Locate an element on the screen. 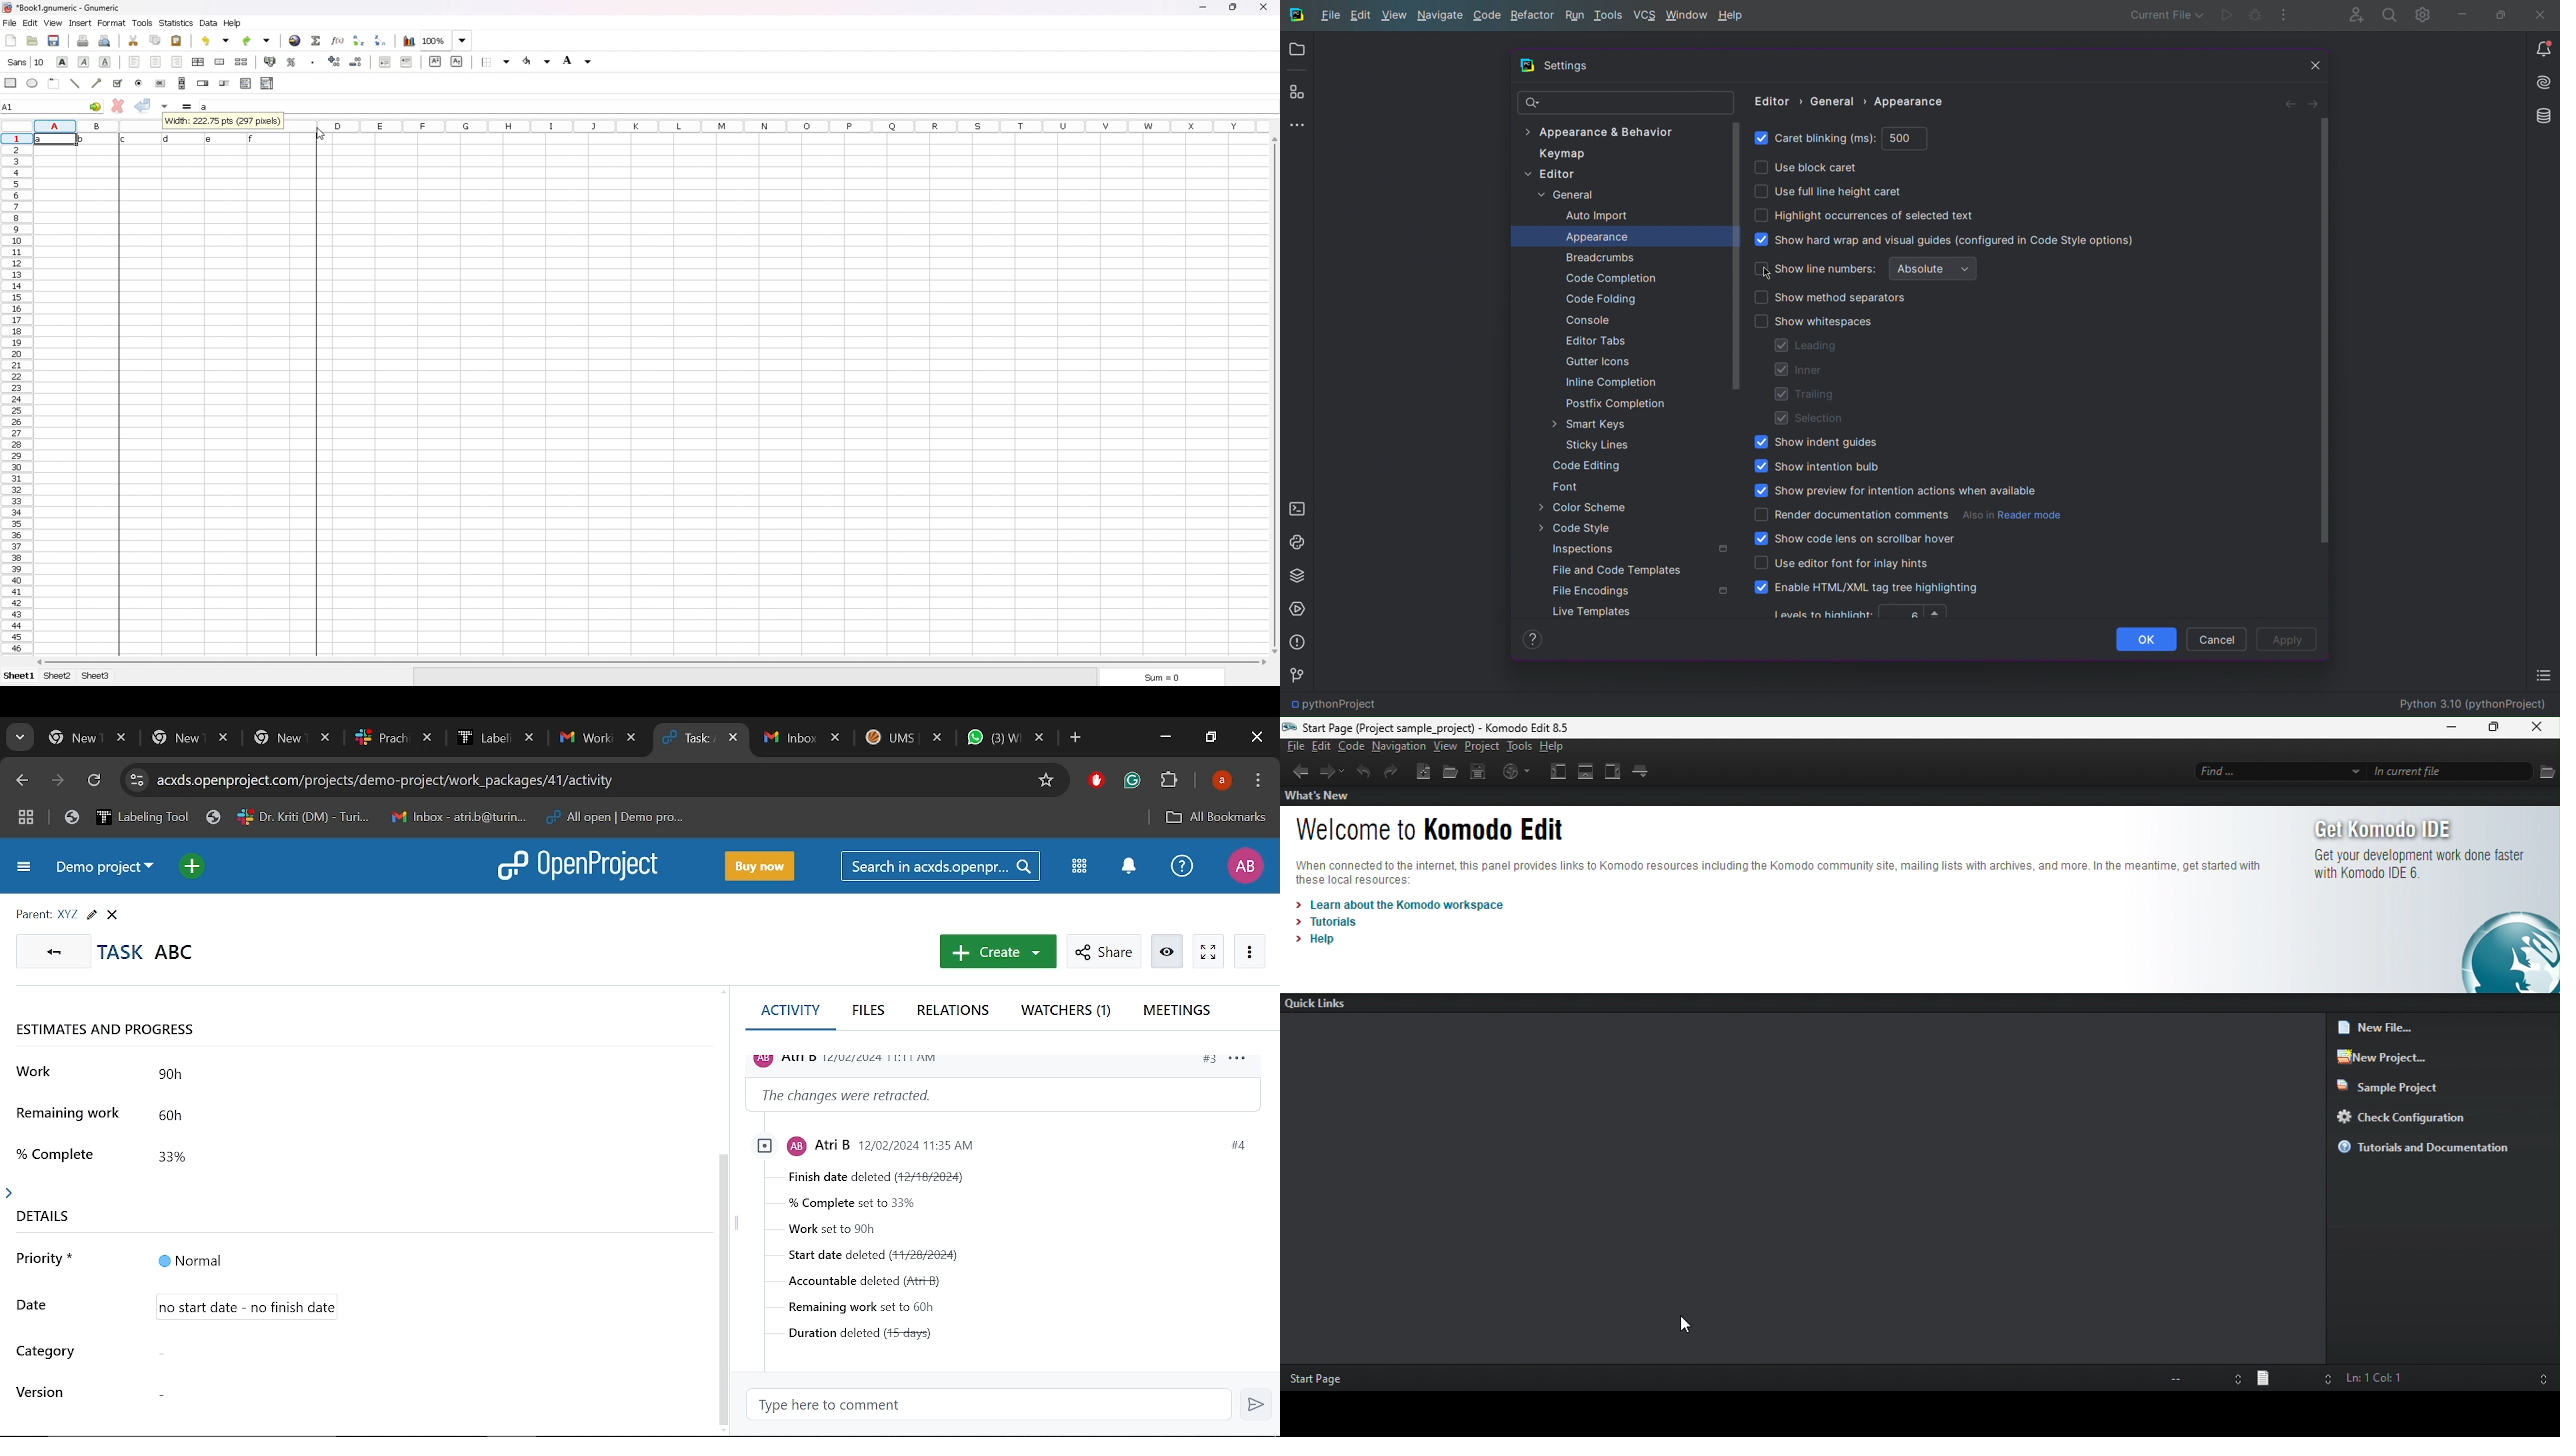  Files is located at coordinates (870, 1011).